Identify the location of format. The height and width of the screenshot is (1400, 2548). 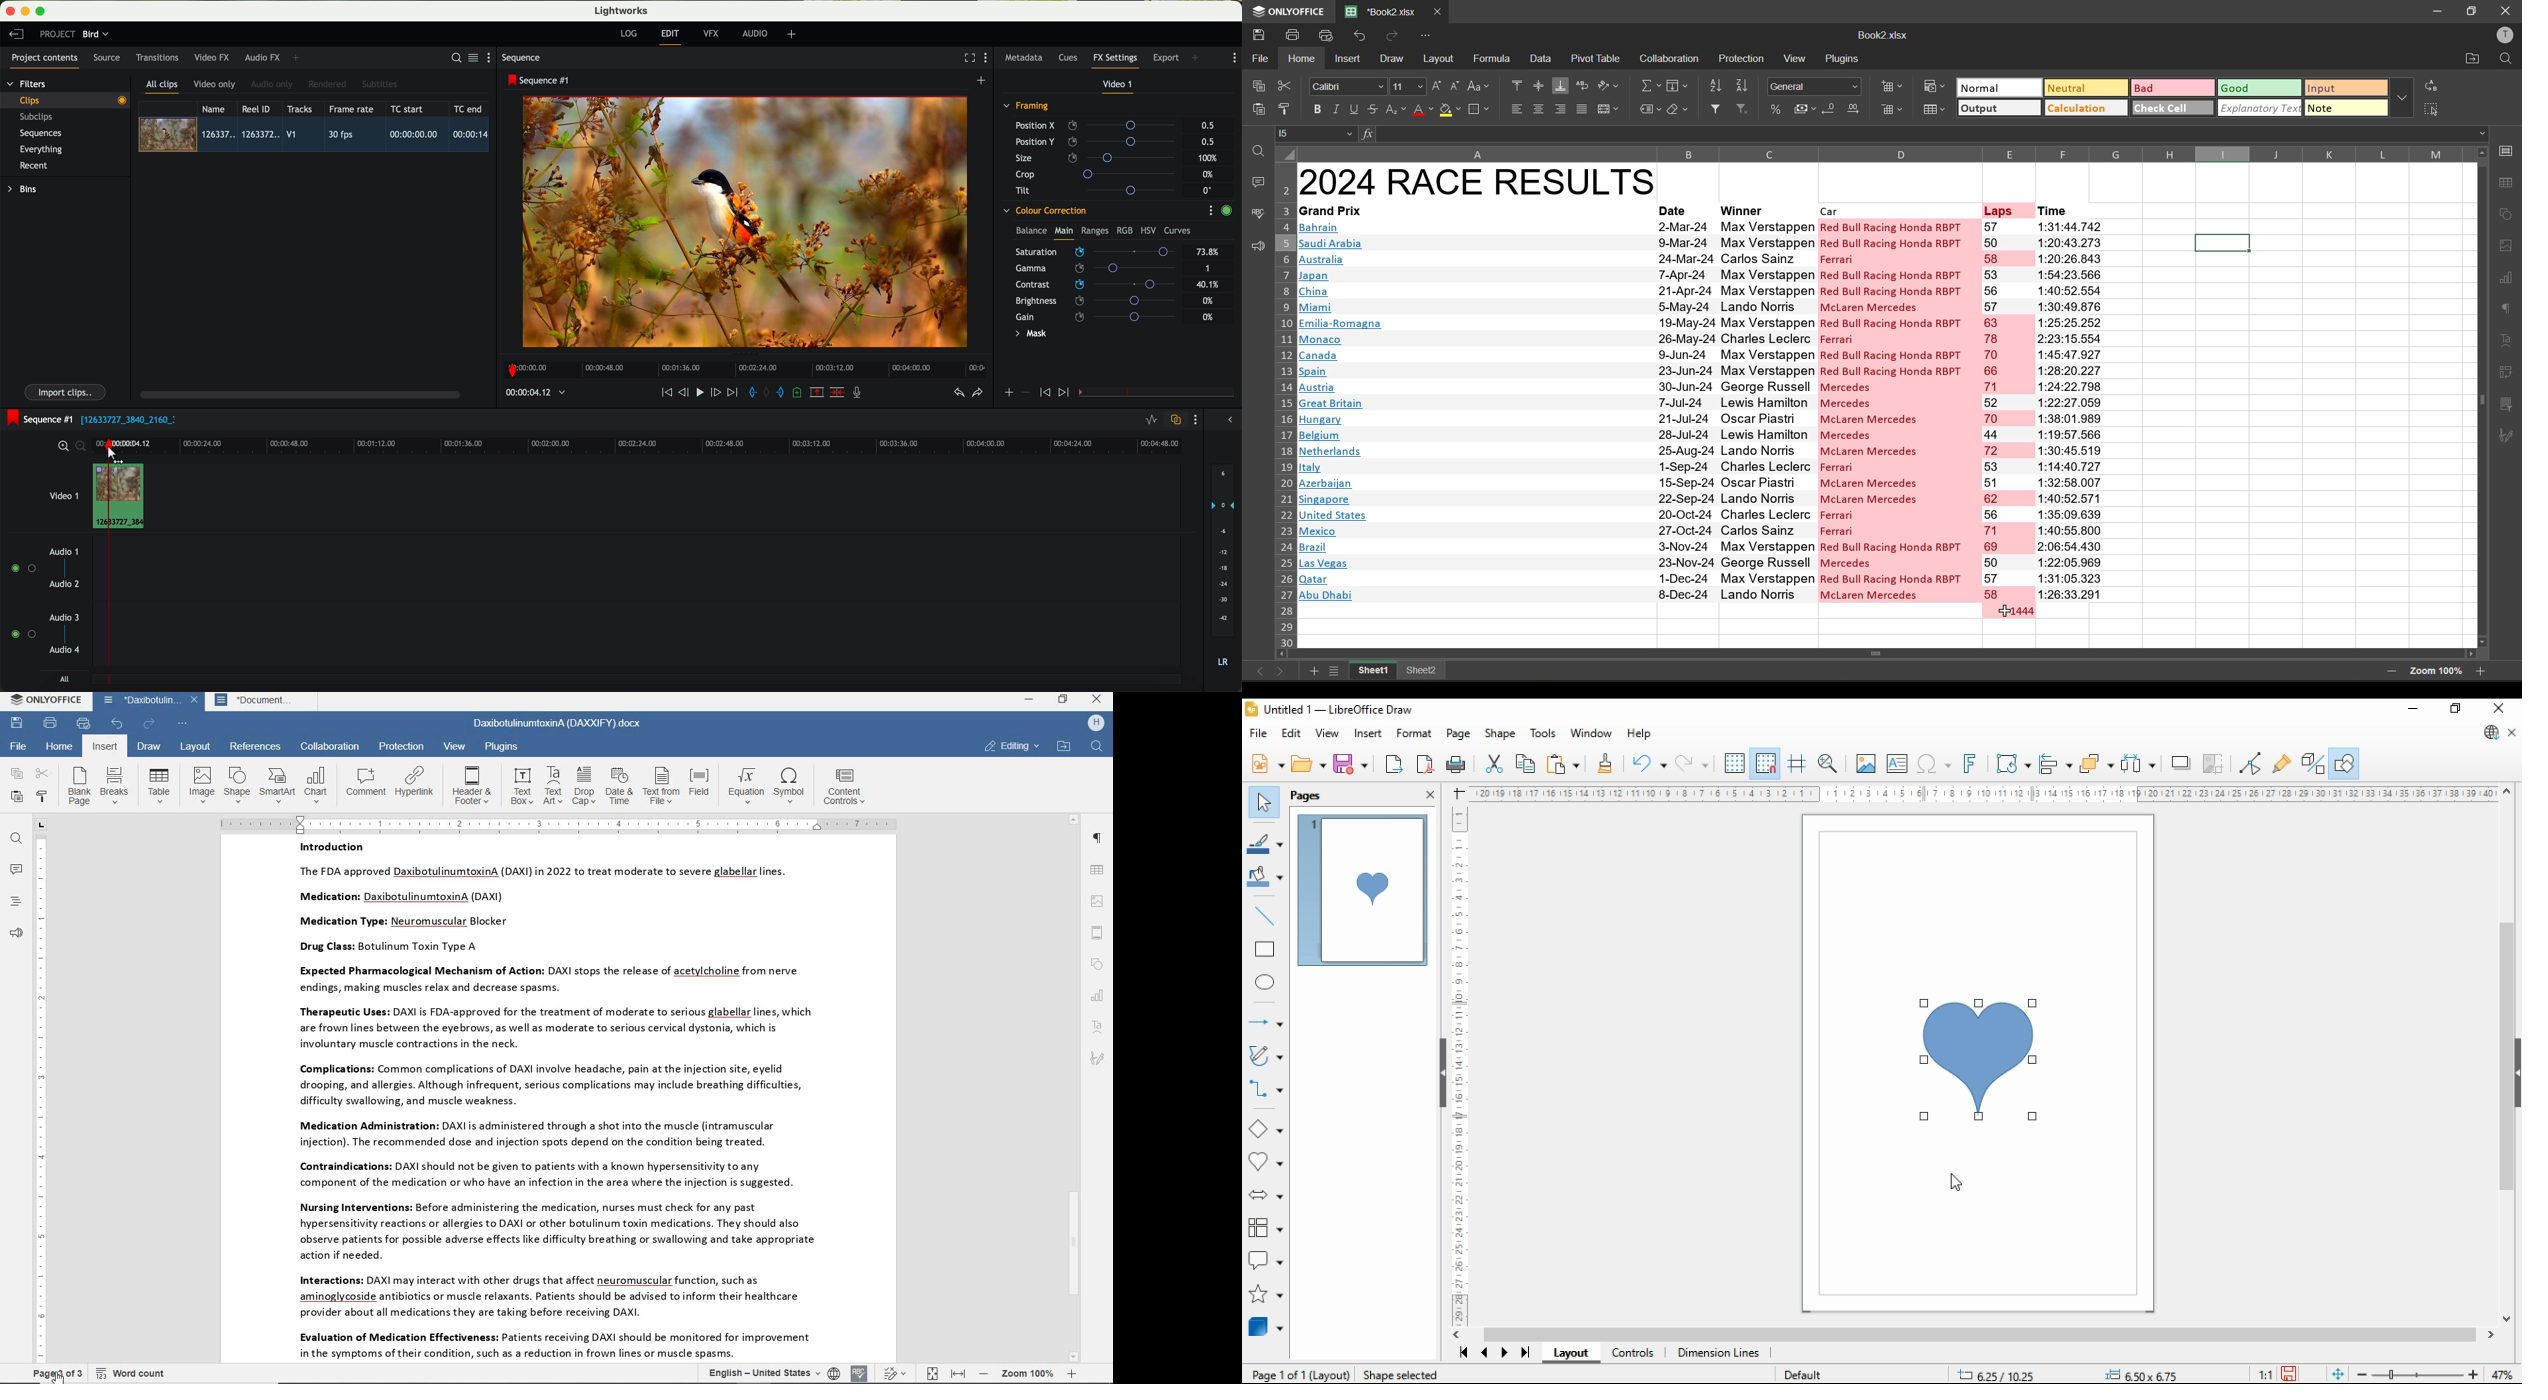
(1413, 734).